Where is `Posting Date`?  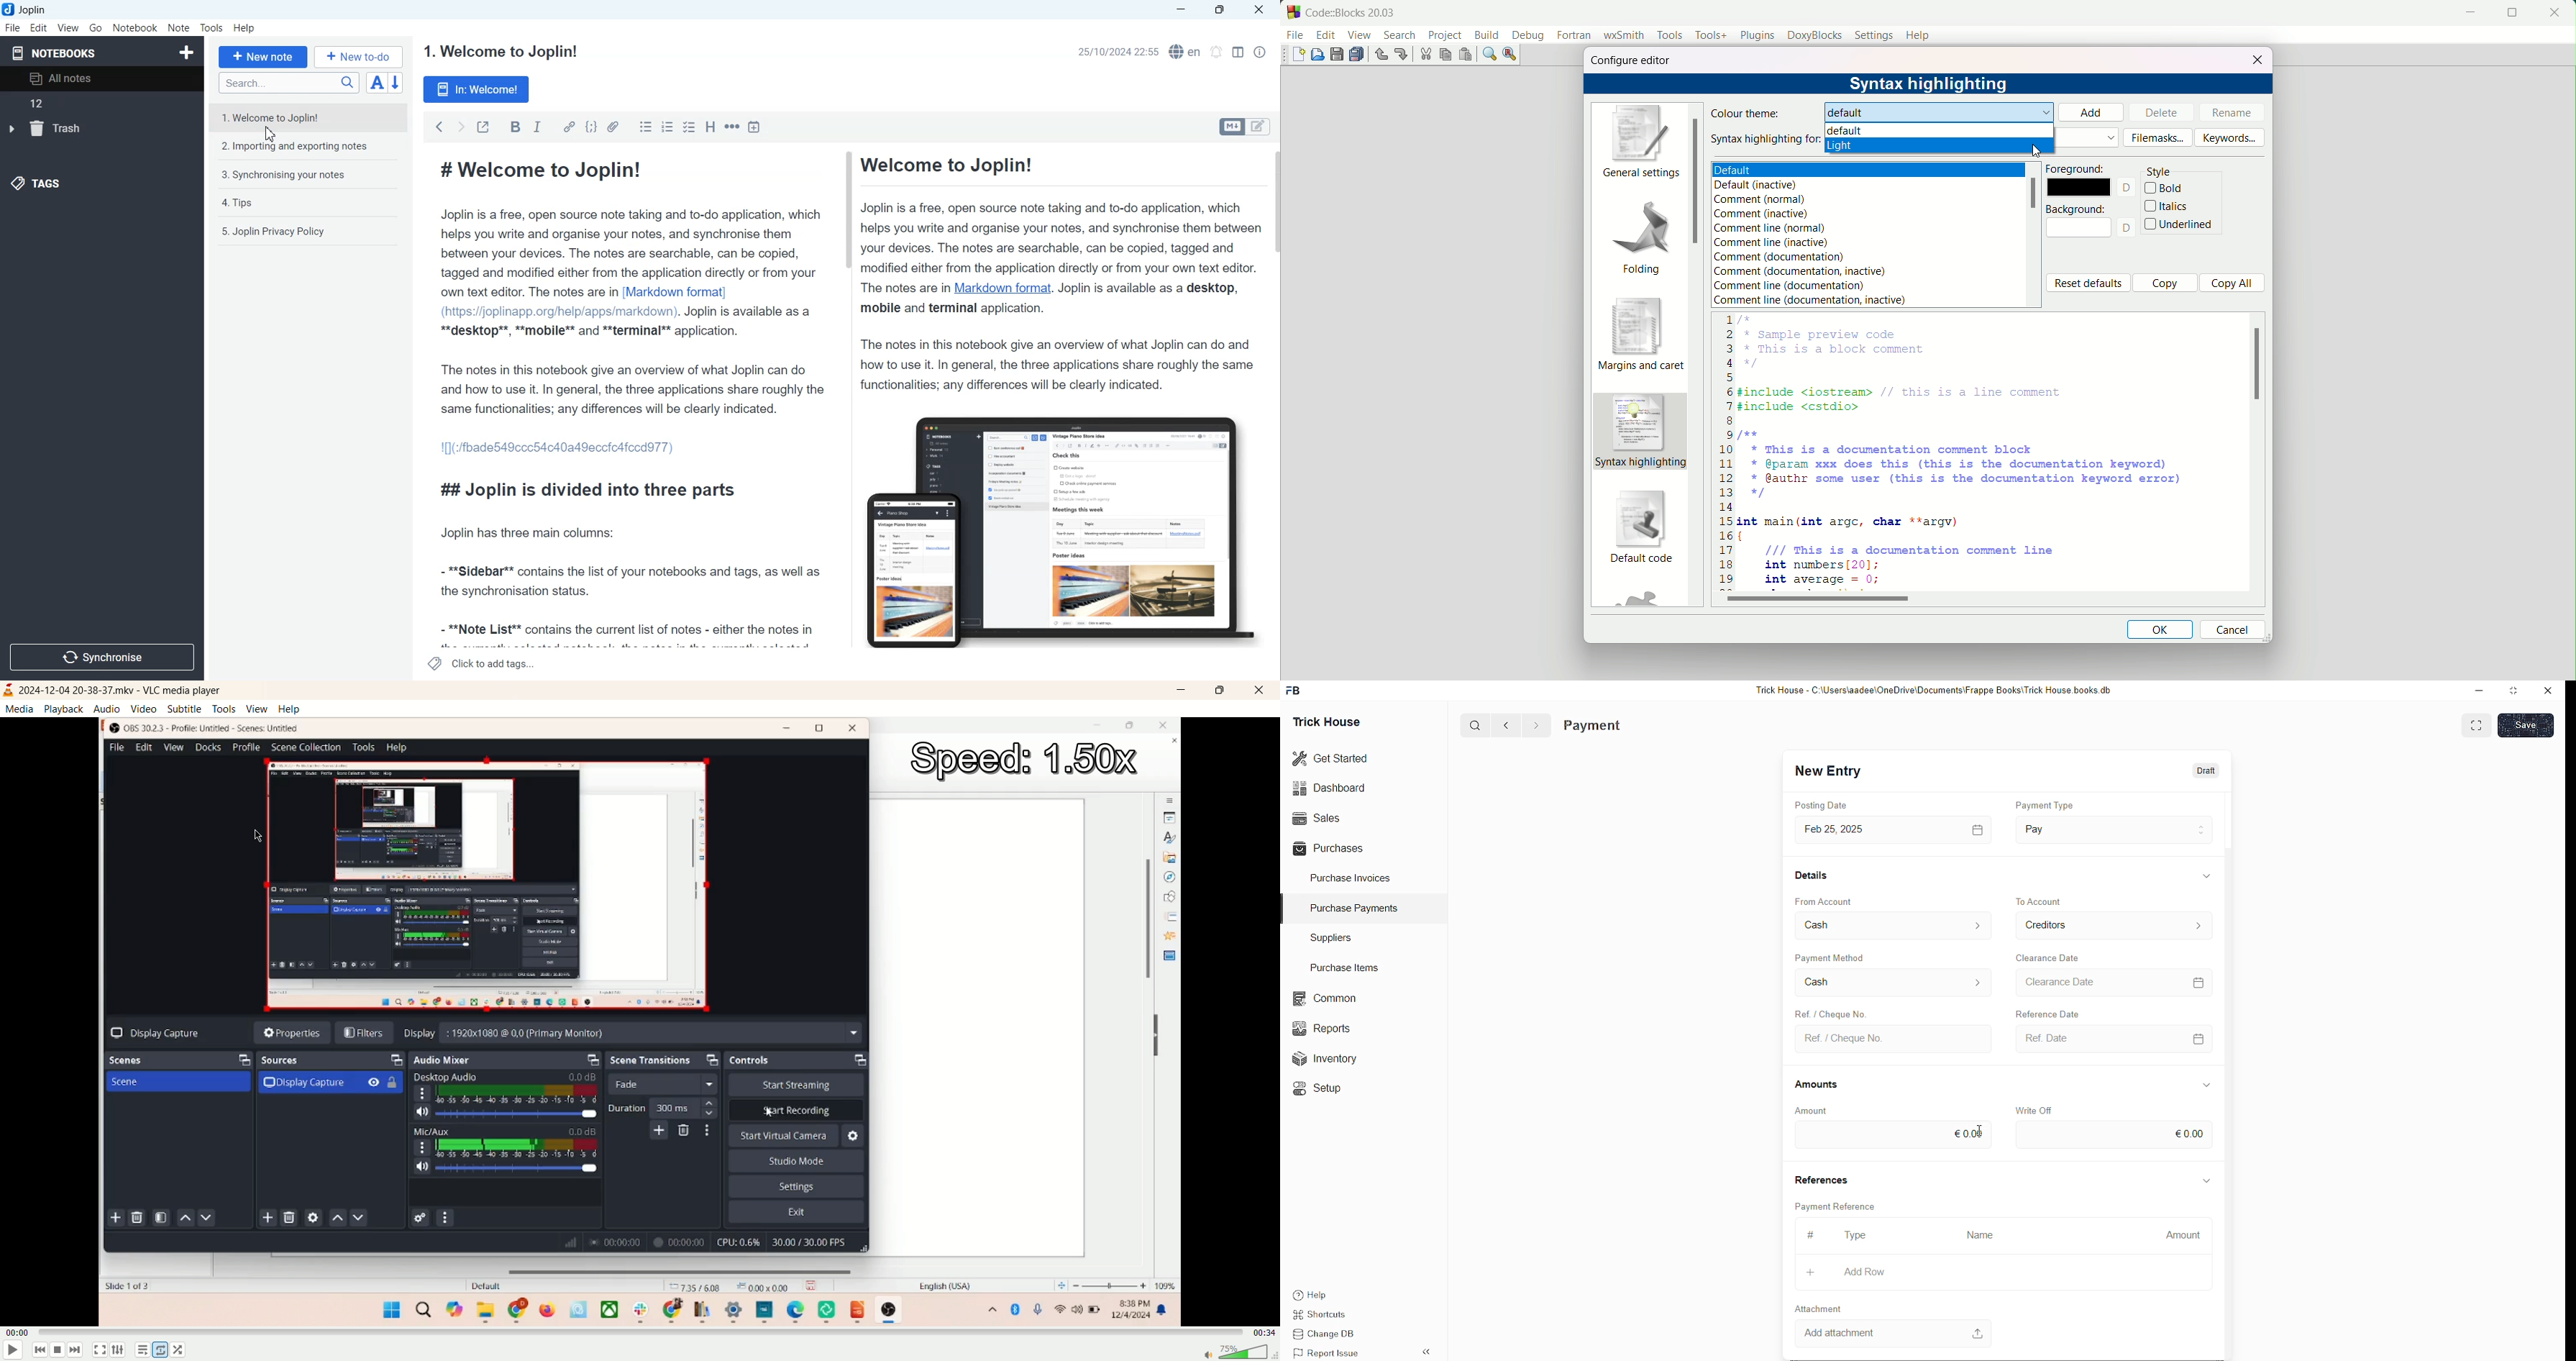 Posting Date is located at coordinates (1816, 805).